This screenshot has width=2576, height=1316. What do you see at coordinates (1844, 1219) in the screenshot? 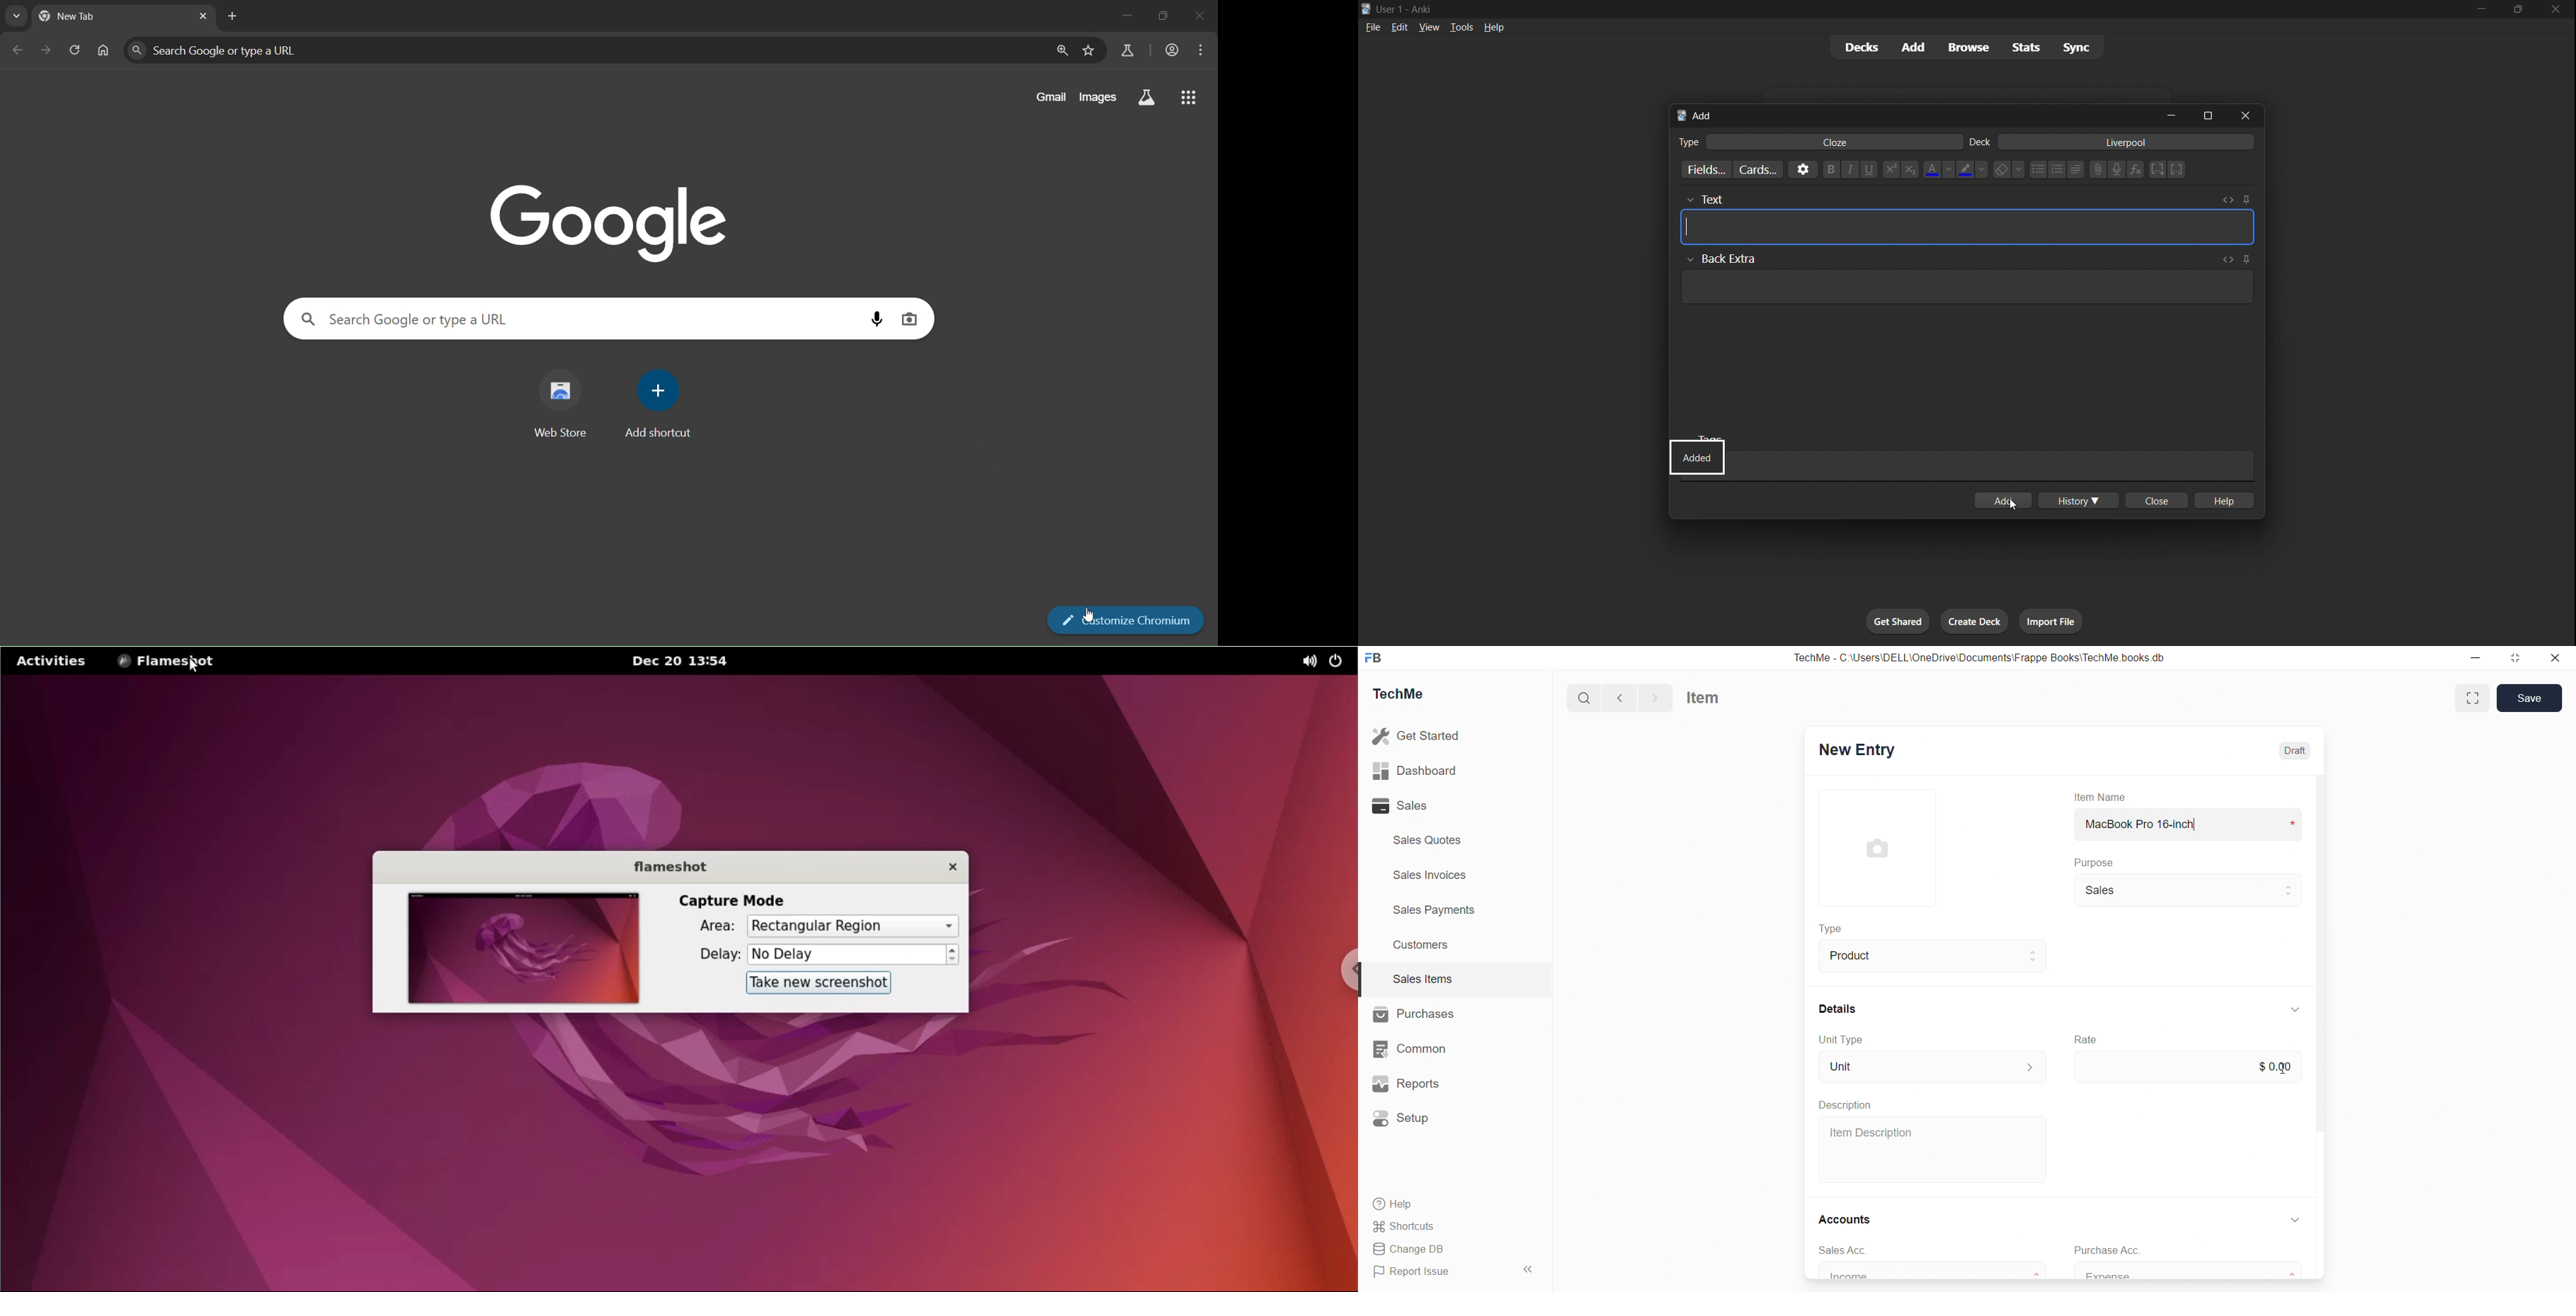
I see `Accounts` at bounding box center [1844, 1219].